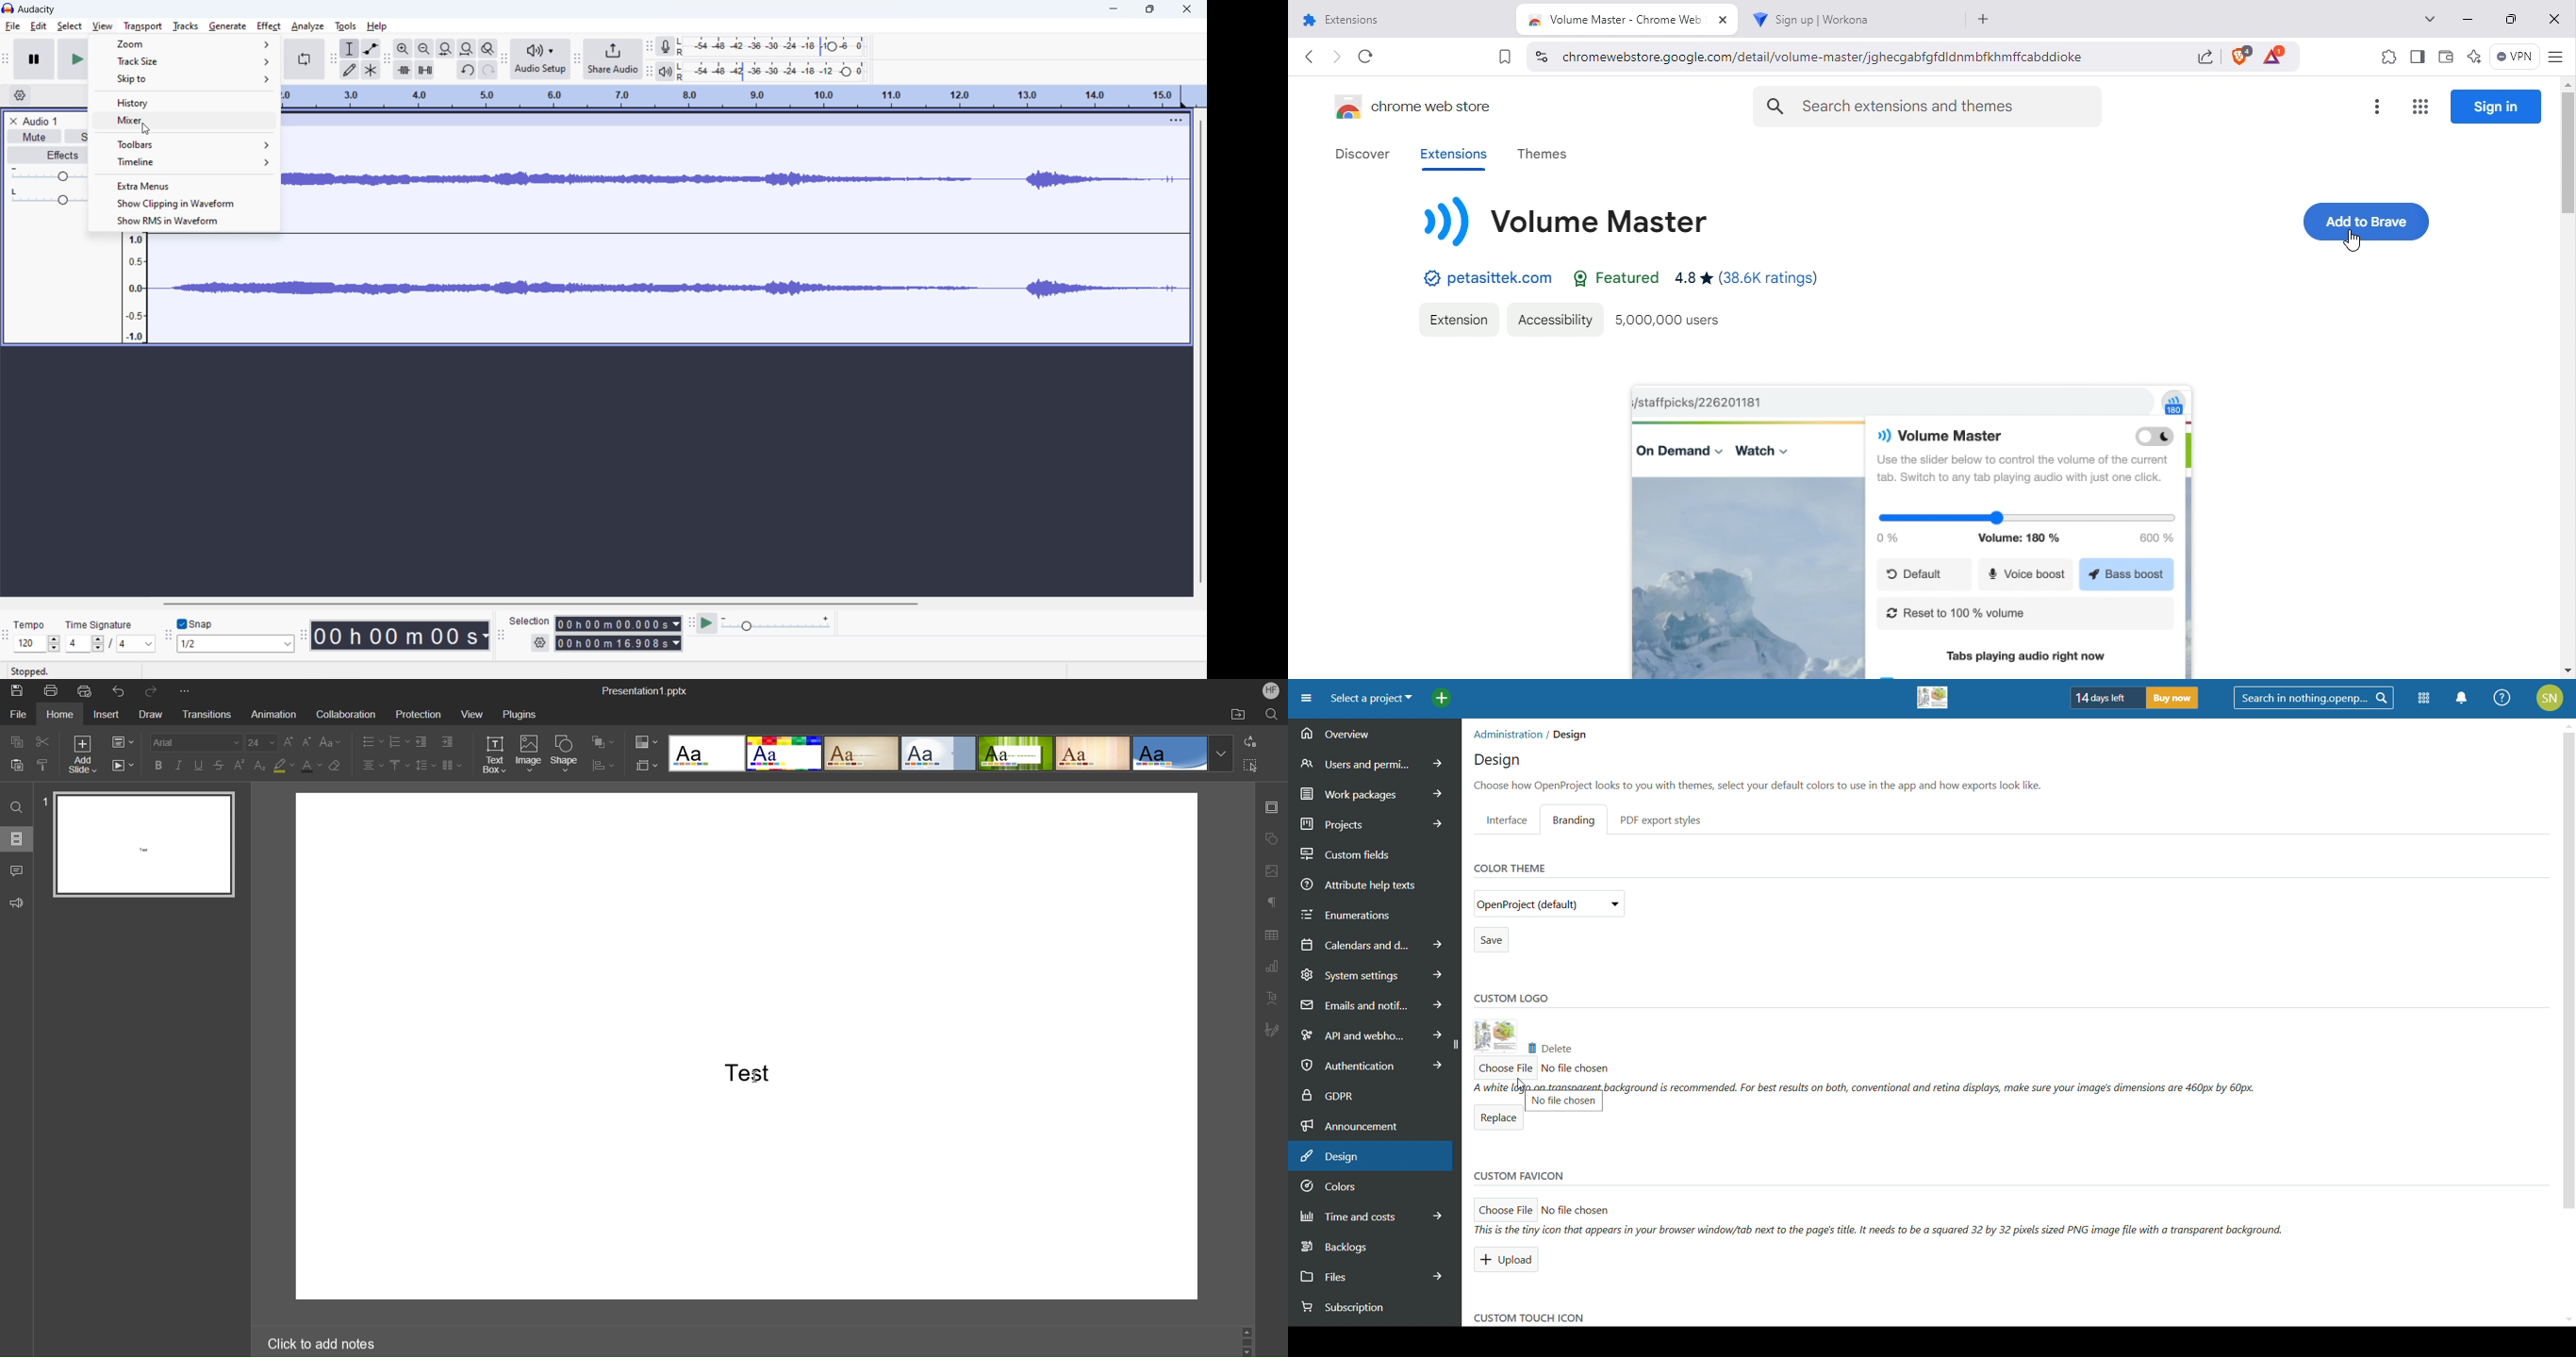 Image resolution: width=2576 pixels, height=1372 pixels. Describe the element at coordinates (2445, 58) in the screenshot. I see `Wallet` at that location.